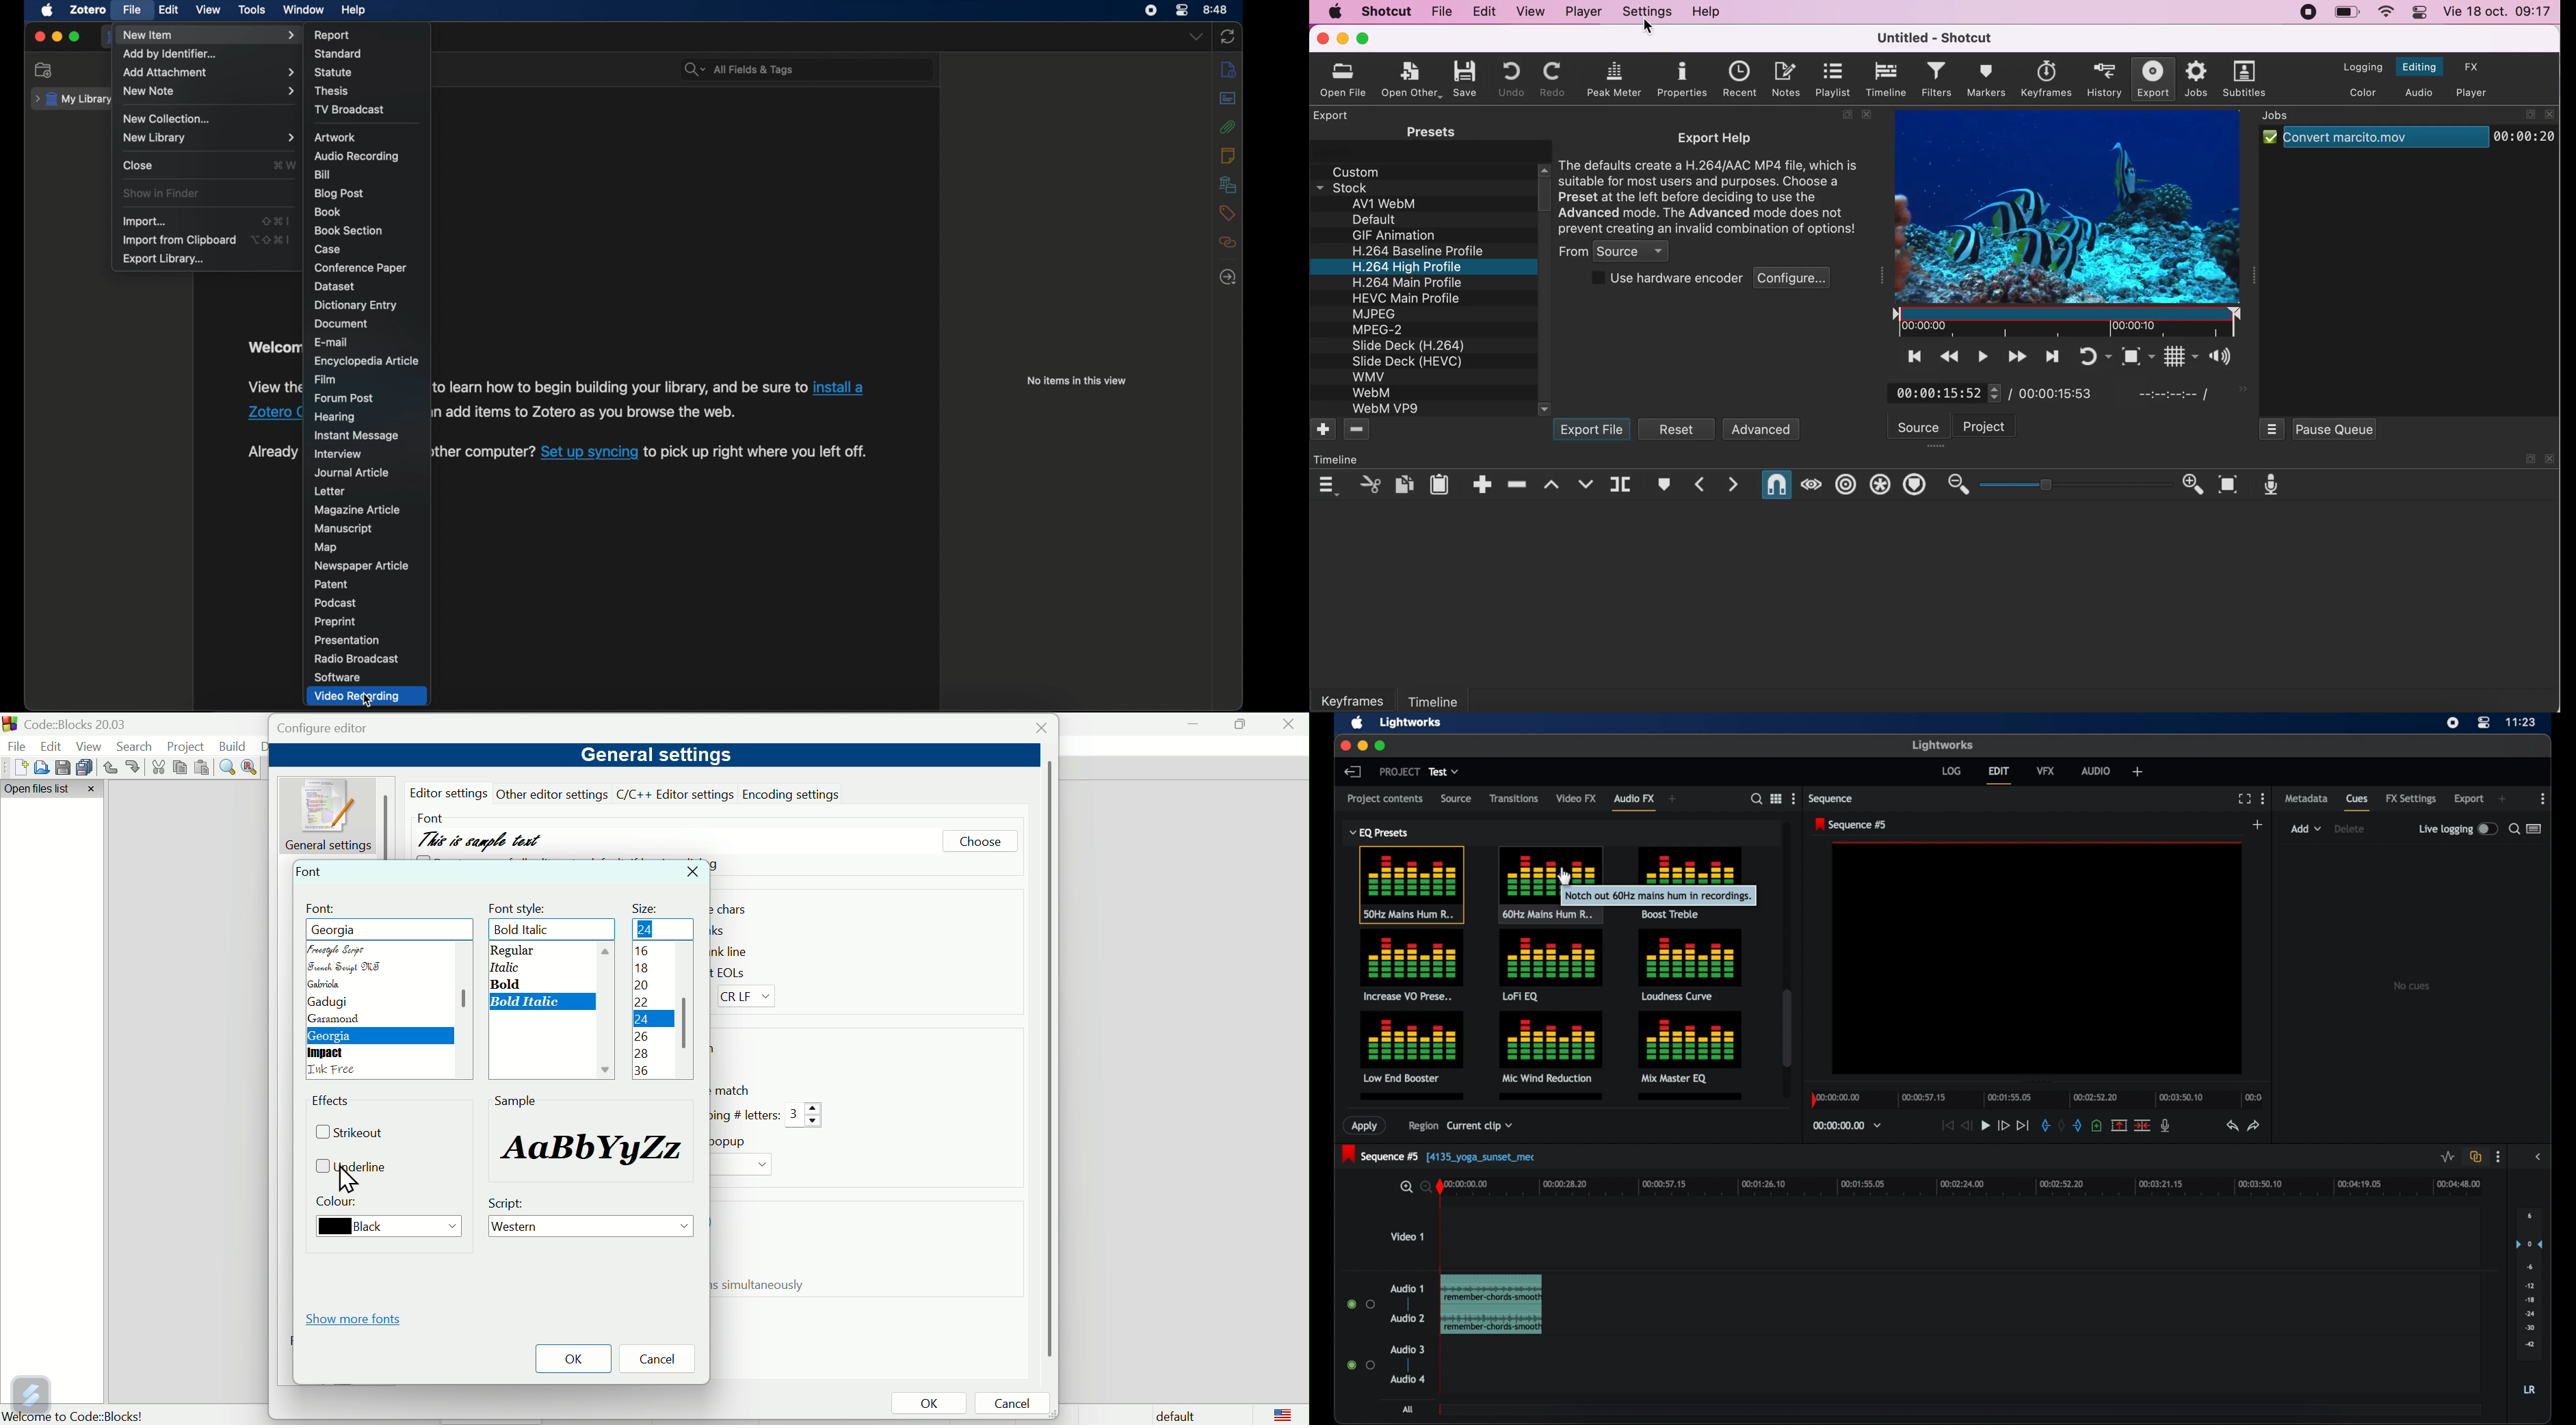 The image size is (2576, 1428). What do you see at coordinates (1713, 182) in the screenshot?
I see `export help` at bounding box center [1713, 182].